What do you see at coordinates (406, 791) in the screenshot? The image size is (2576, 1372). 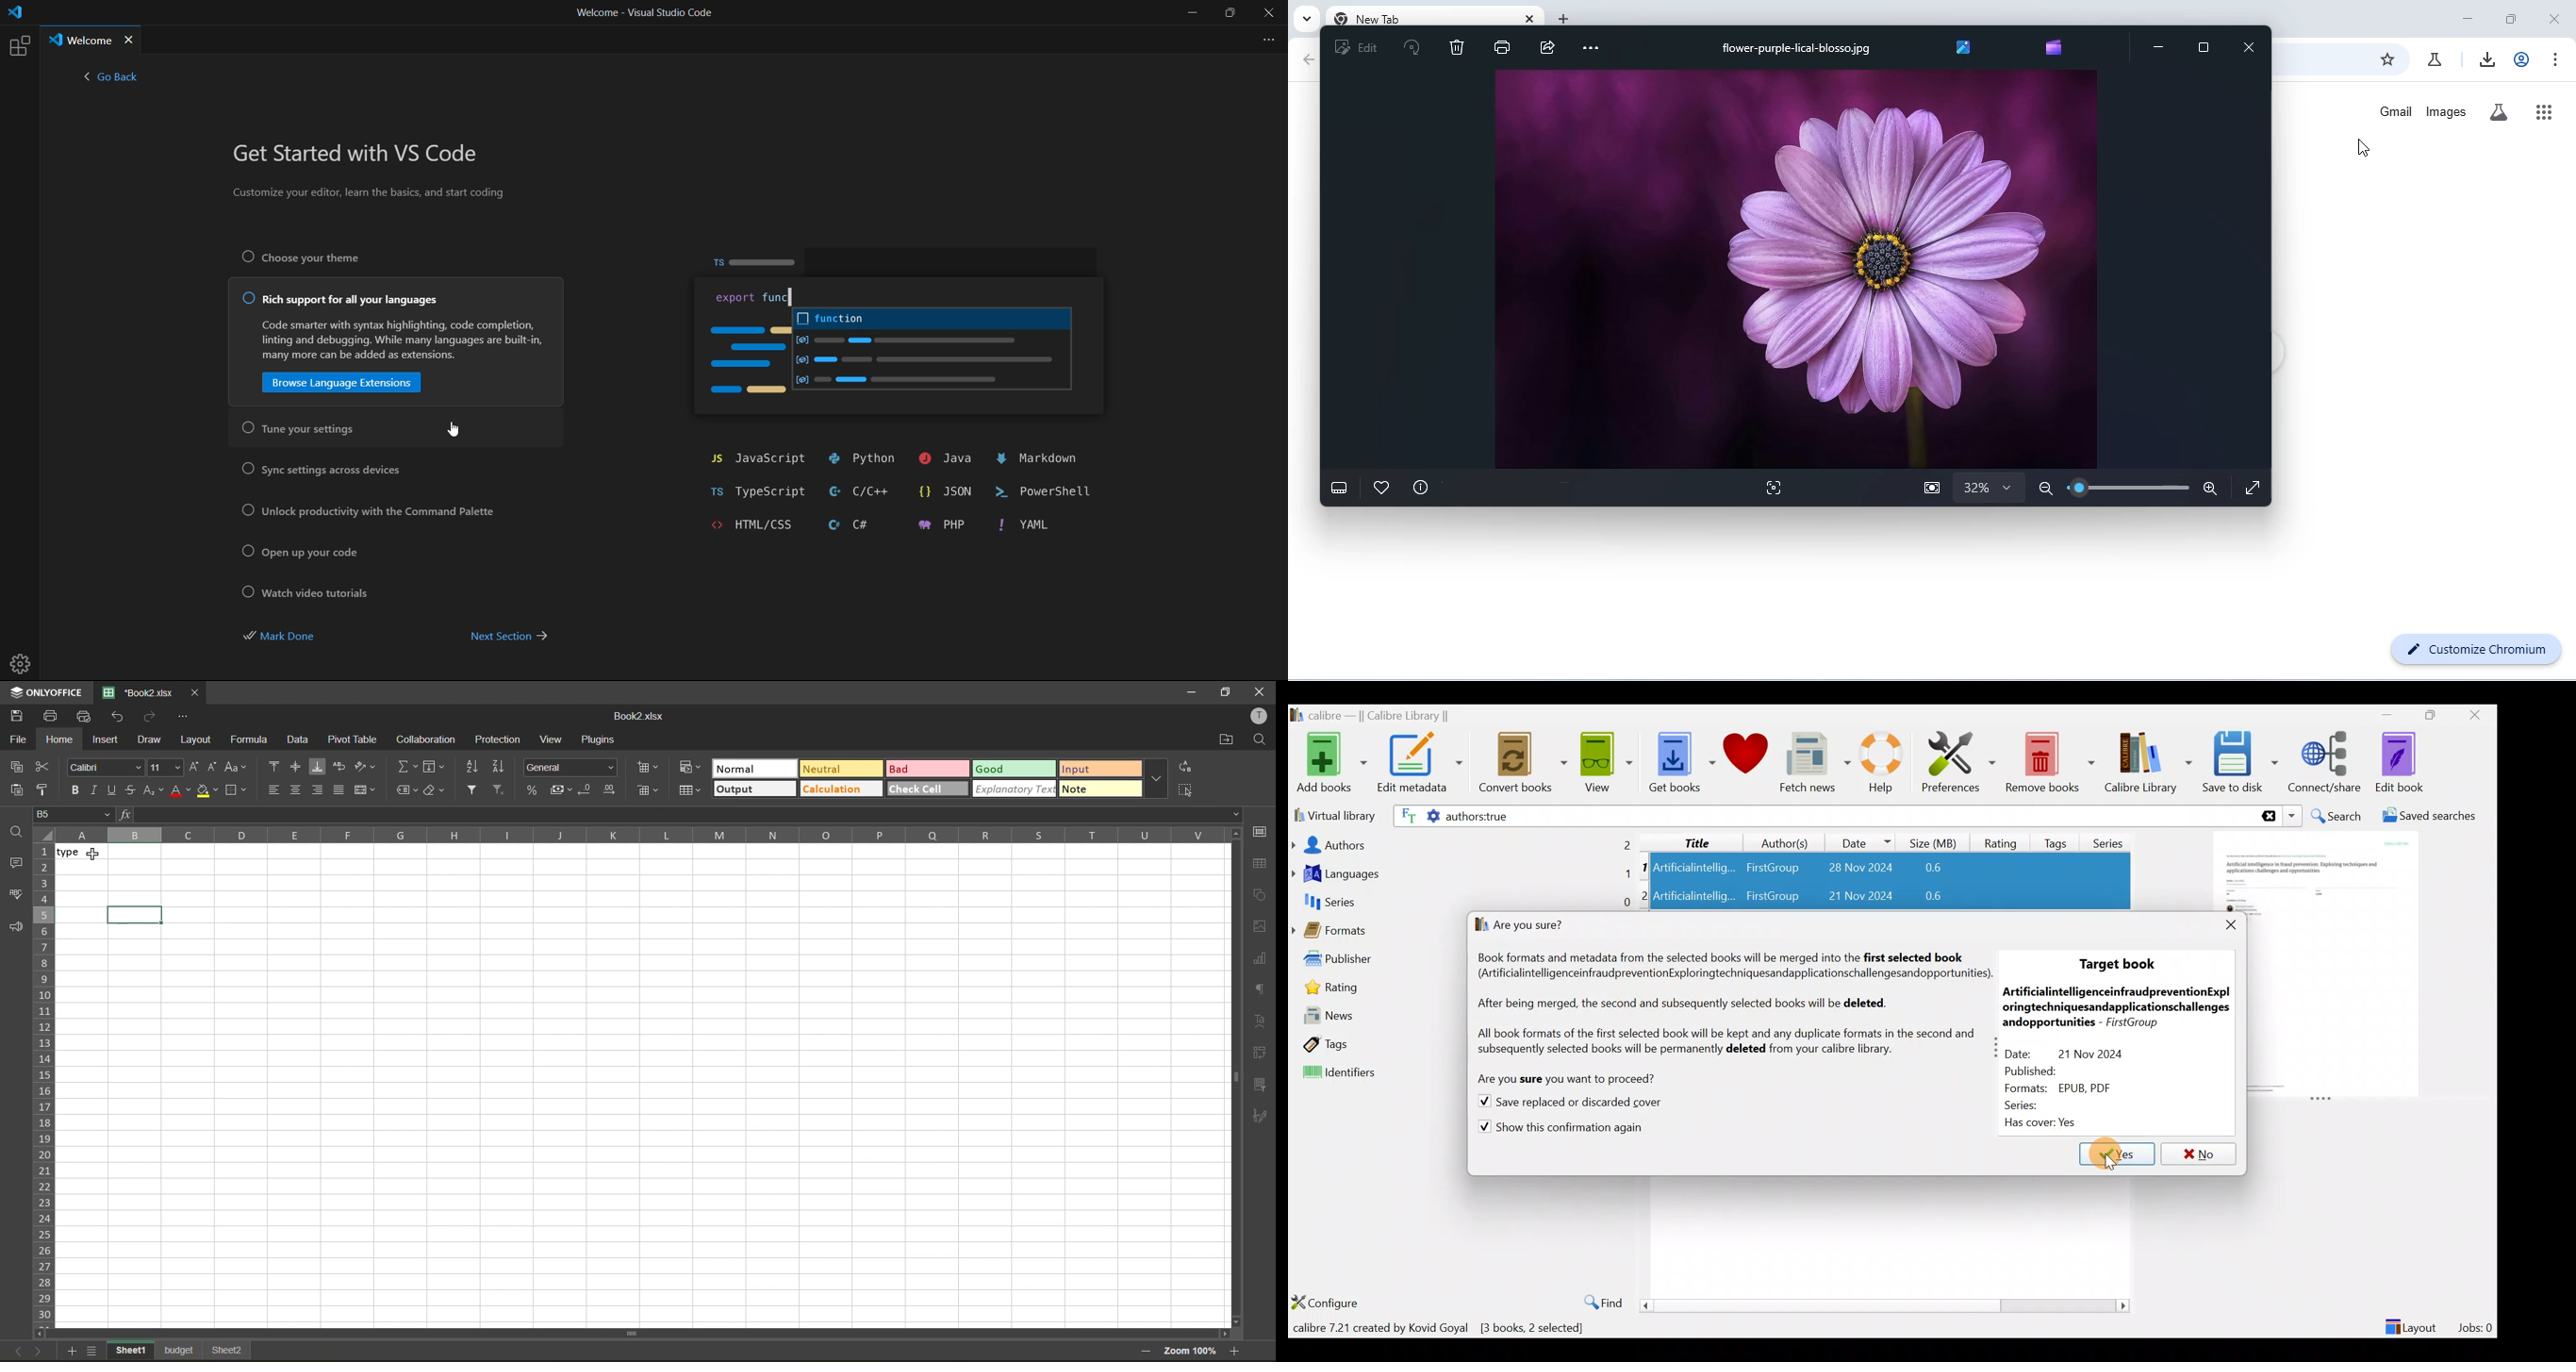 I see `named ranges` at bounding box center [406, 791].